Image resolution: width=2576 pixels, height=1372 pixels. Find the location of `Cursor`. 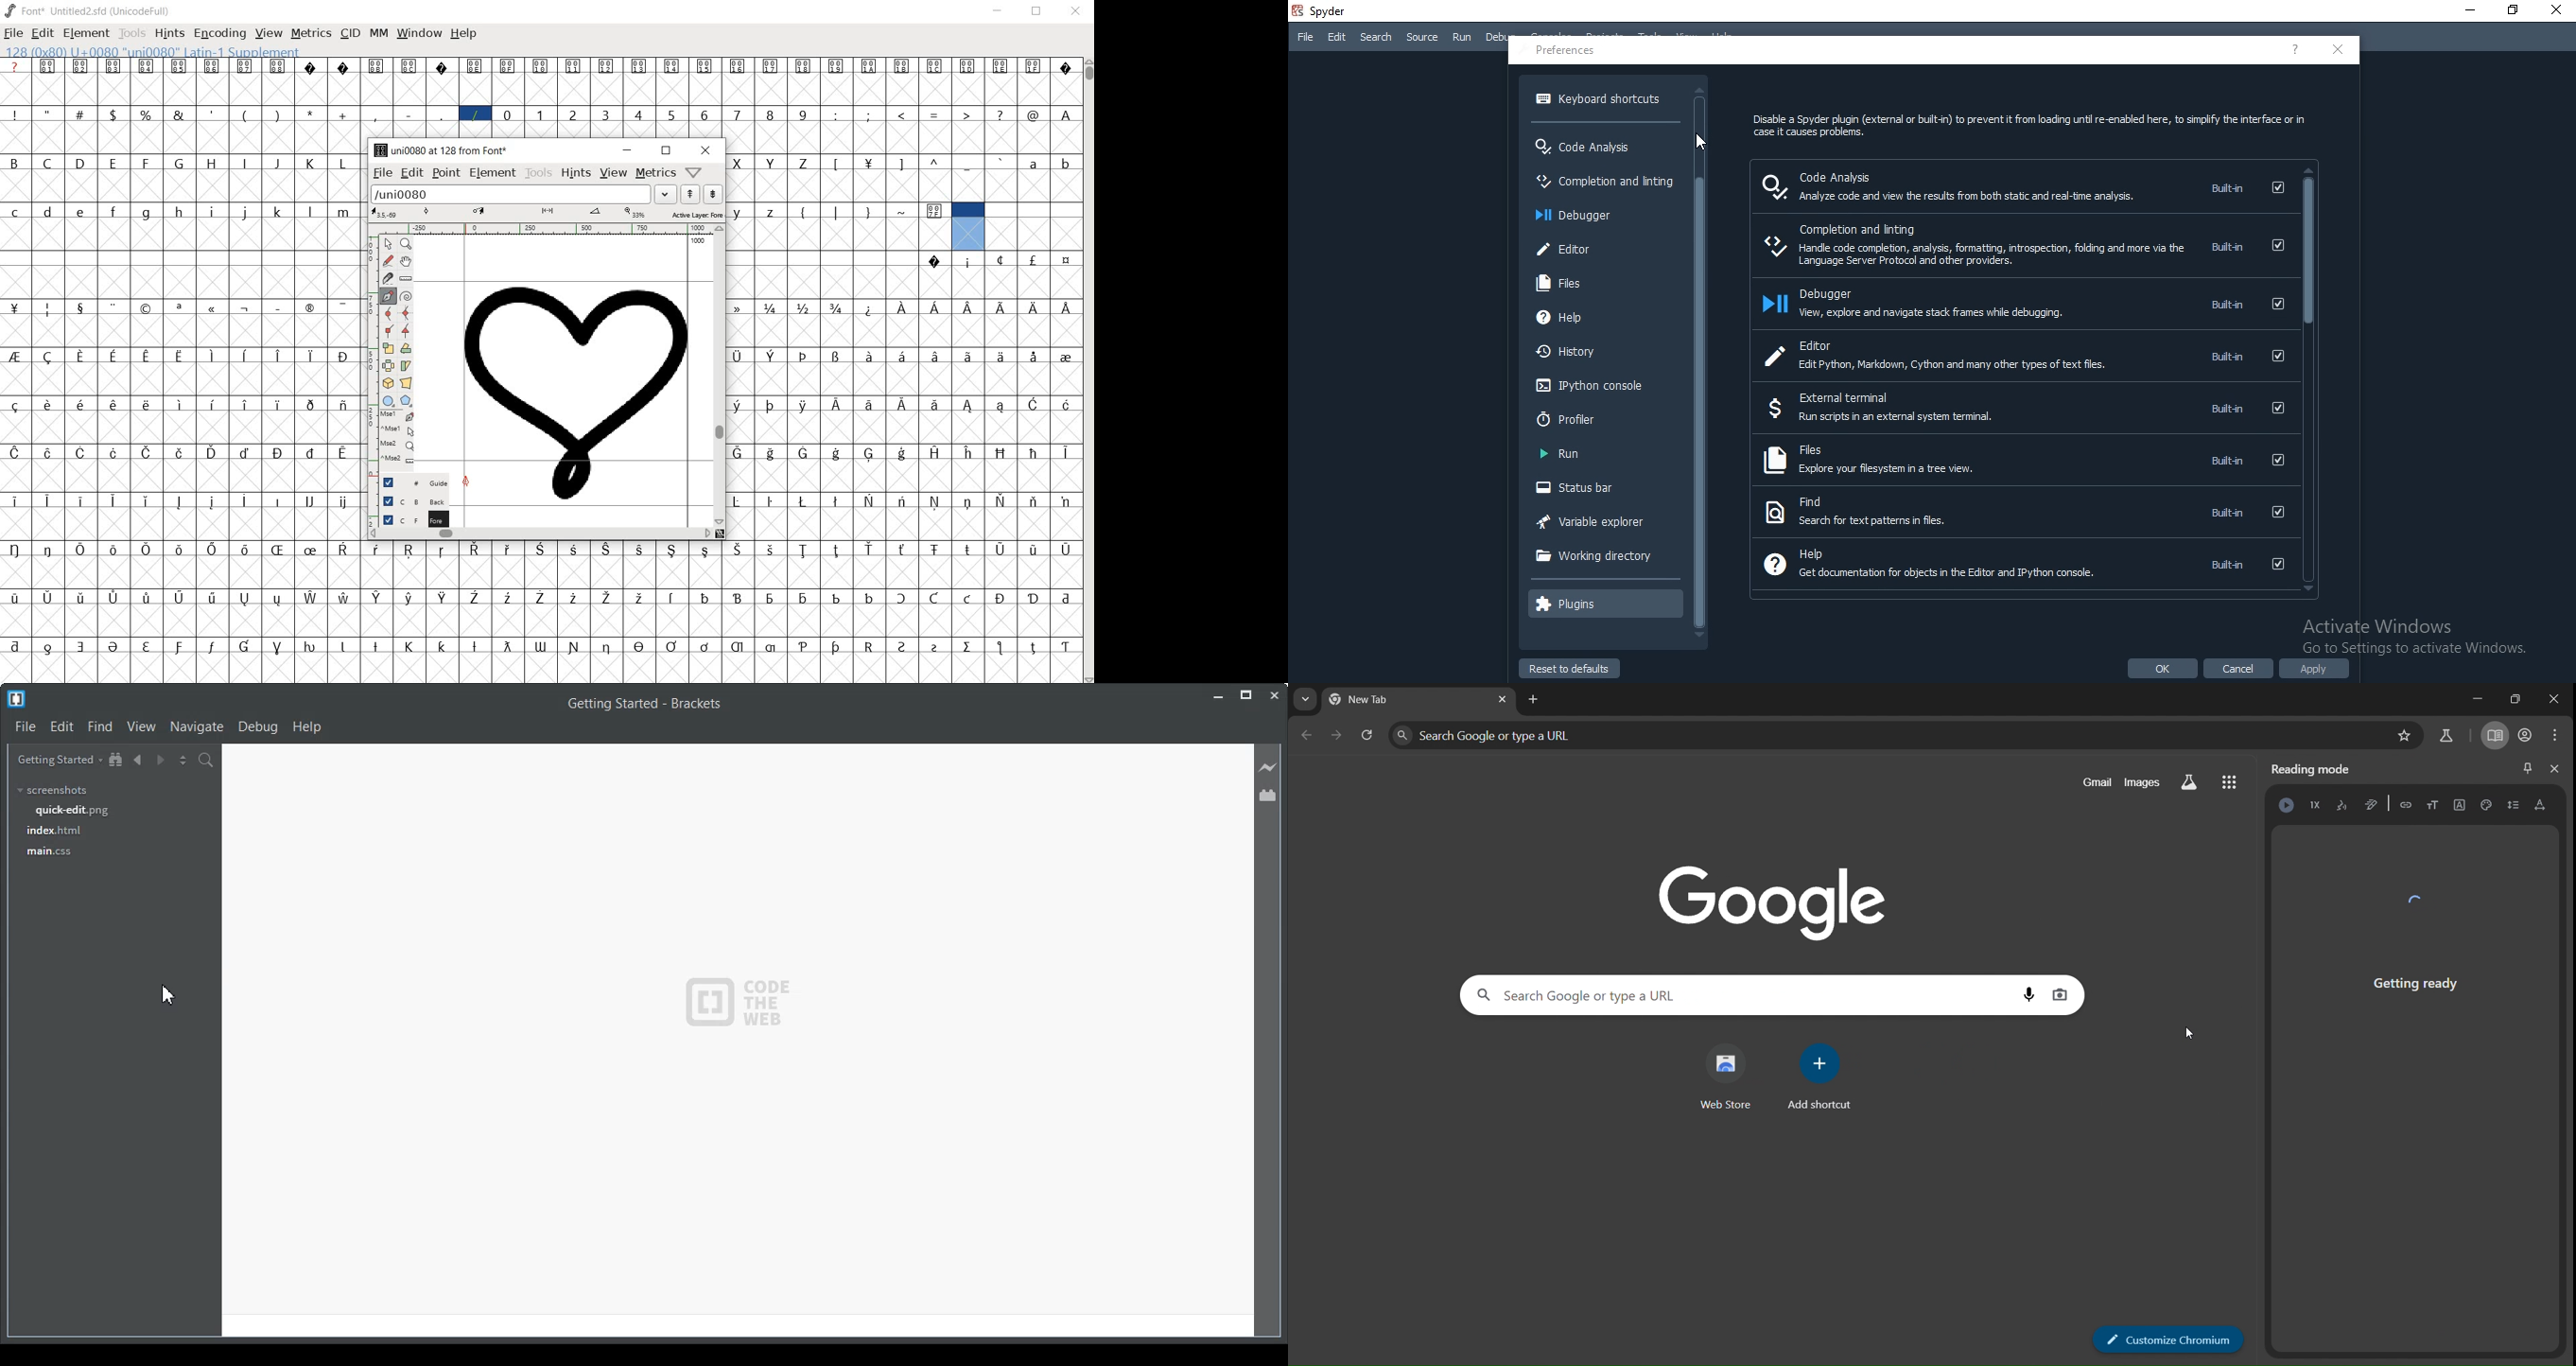

Cursor is located at coordinates (169, 994).